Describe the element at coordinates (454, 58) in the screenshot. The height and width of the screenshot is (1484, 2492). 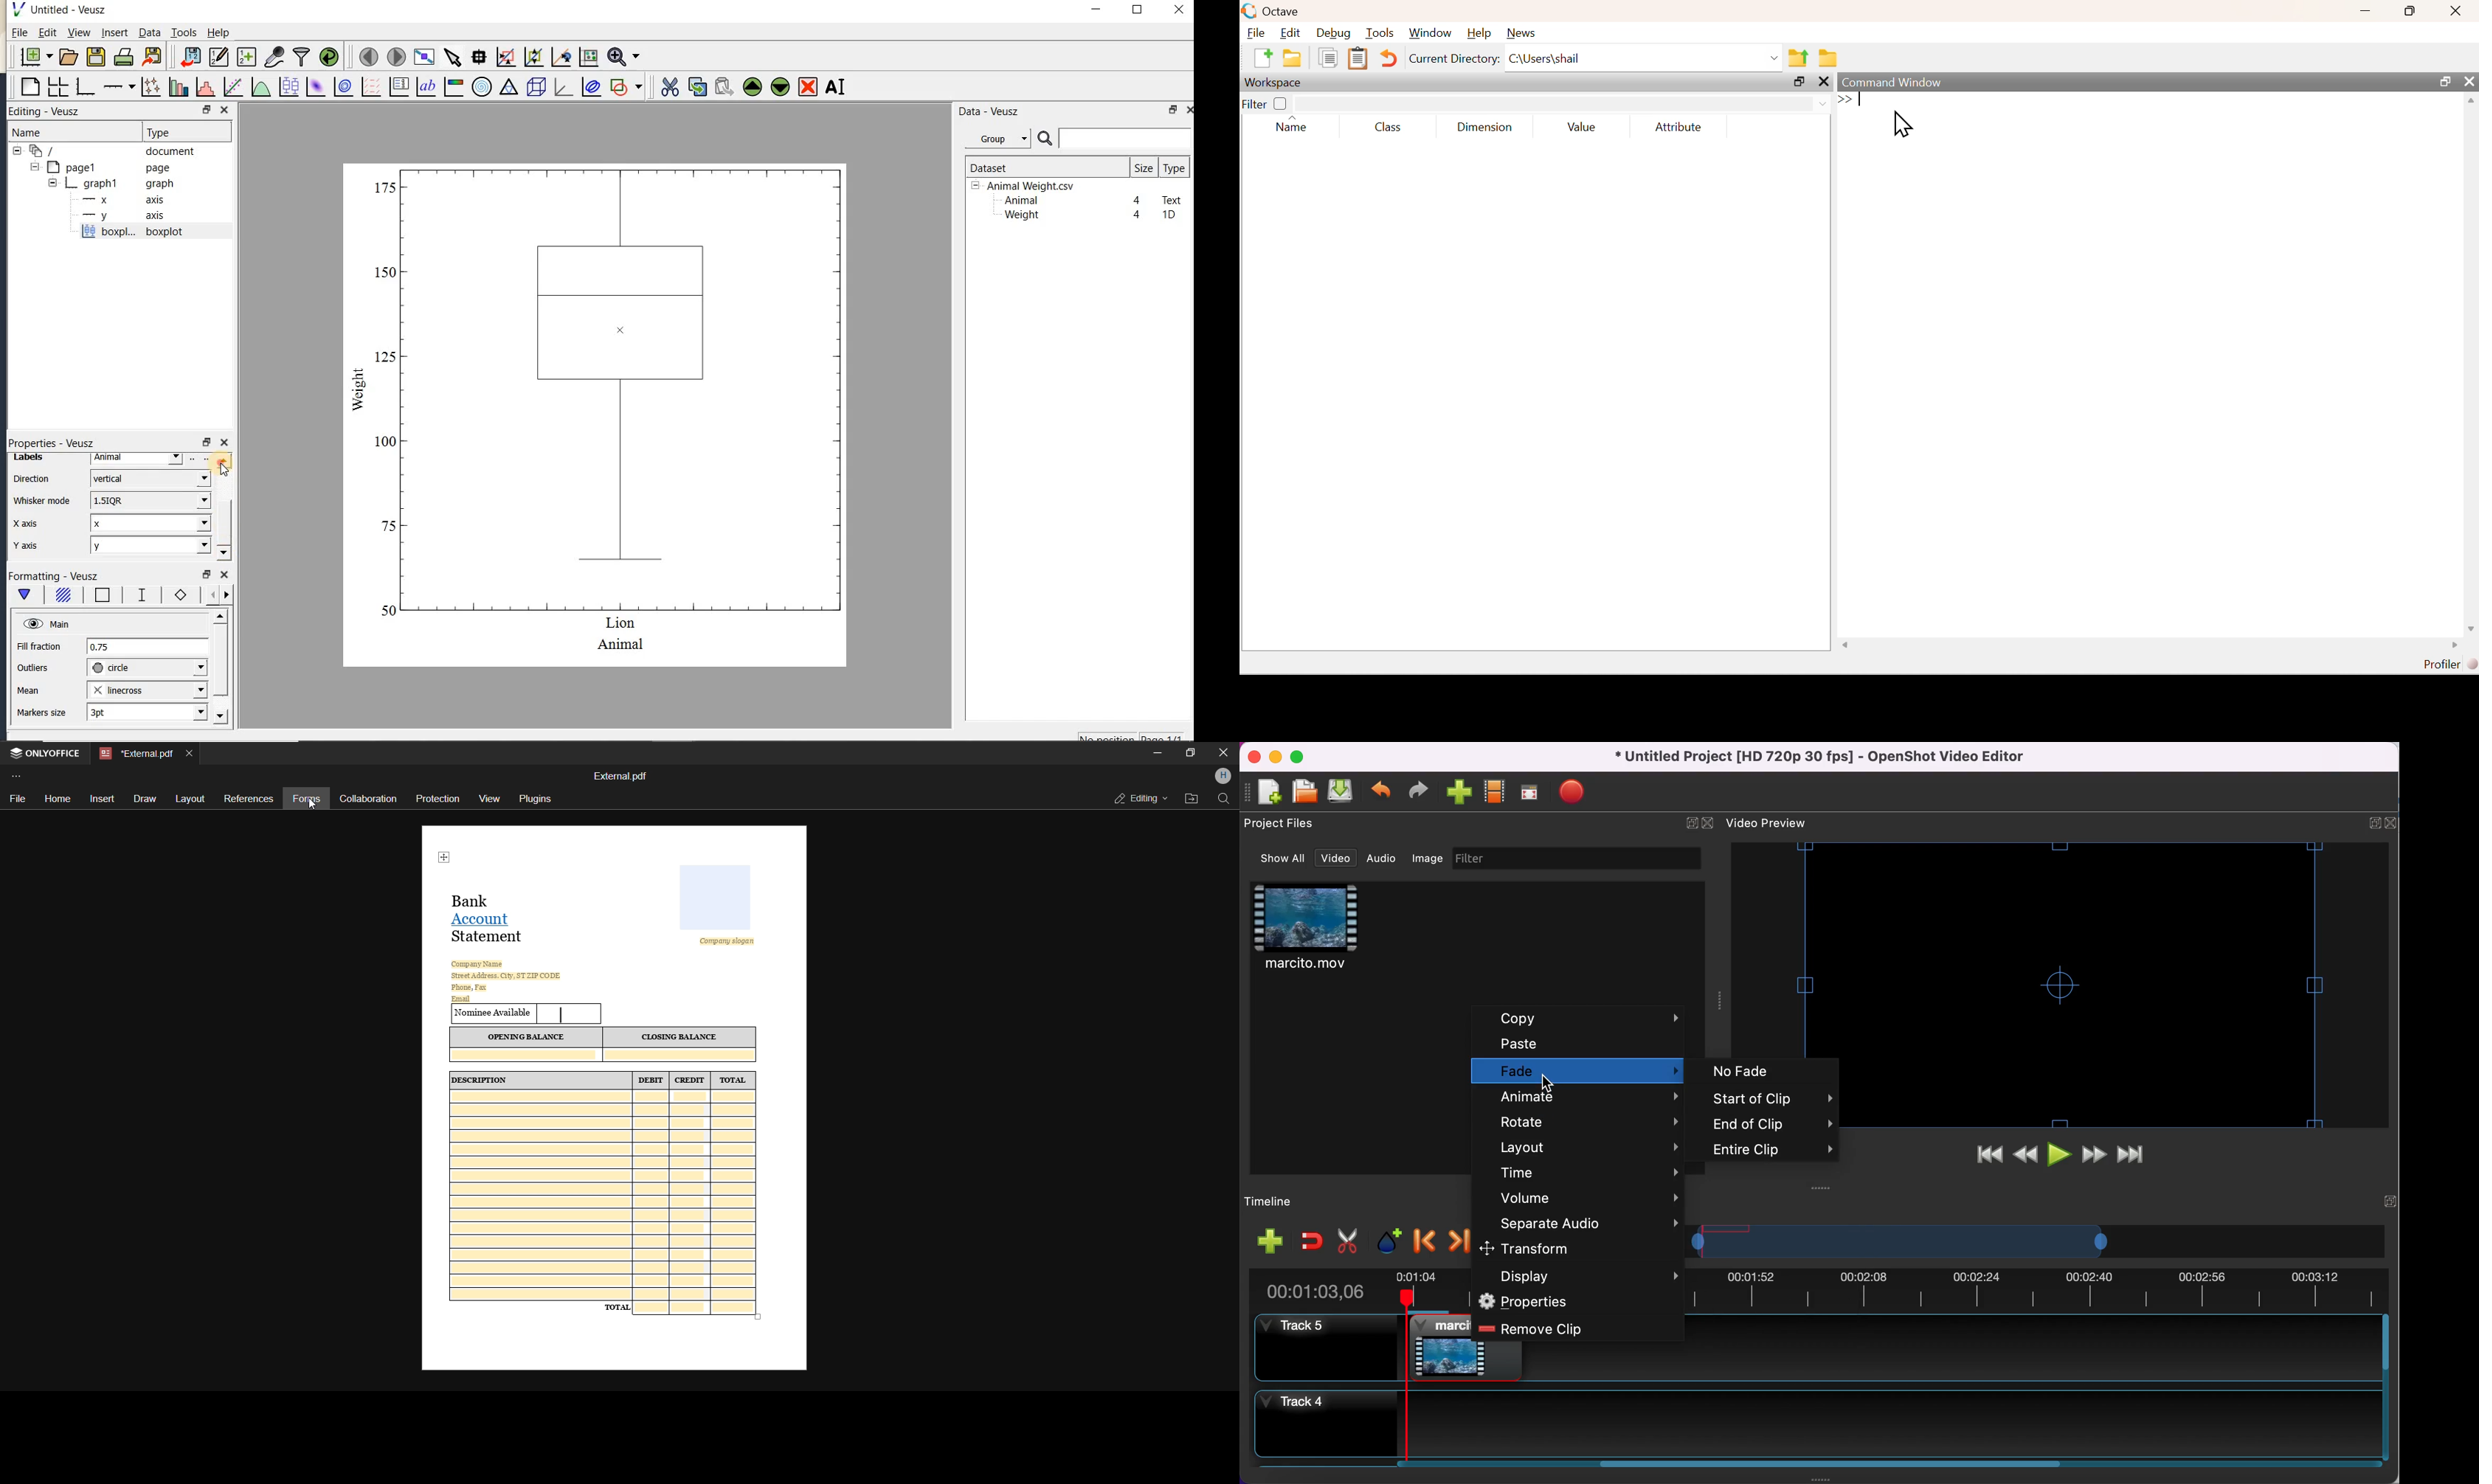
I see `select items from the graph or scroll` at that location.